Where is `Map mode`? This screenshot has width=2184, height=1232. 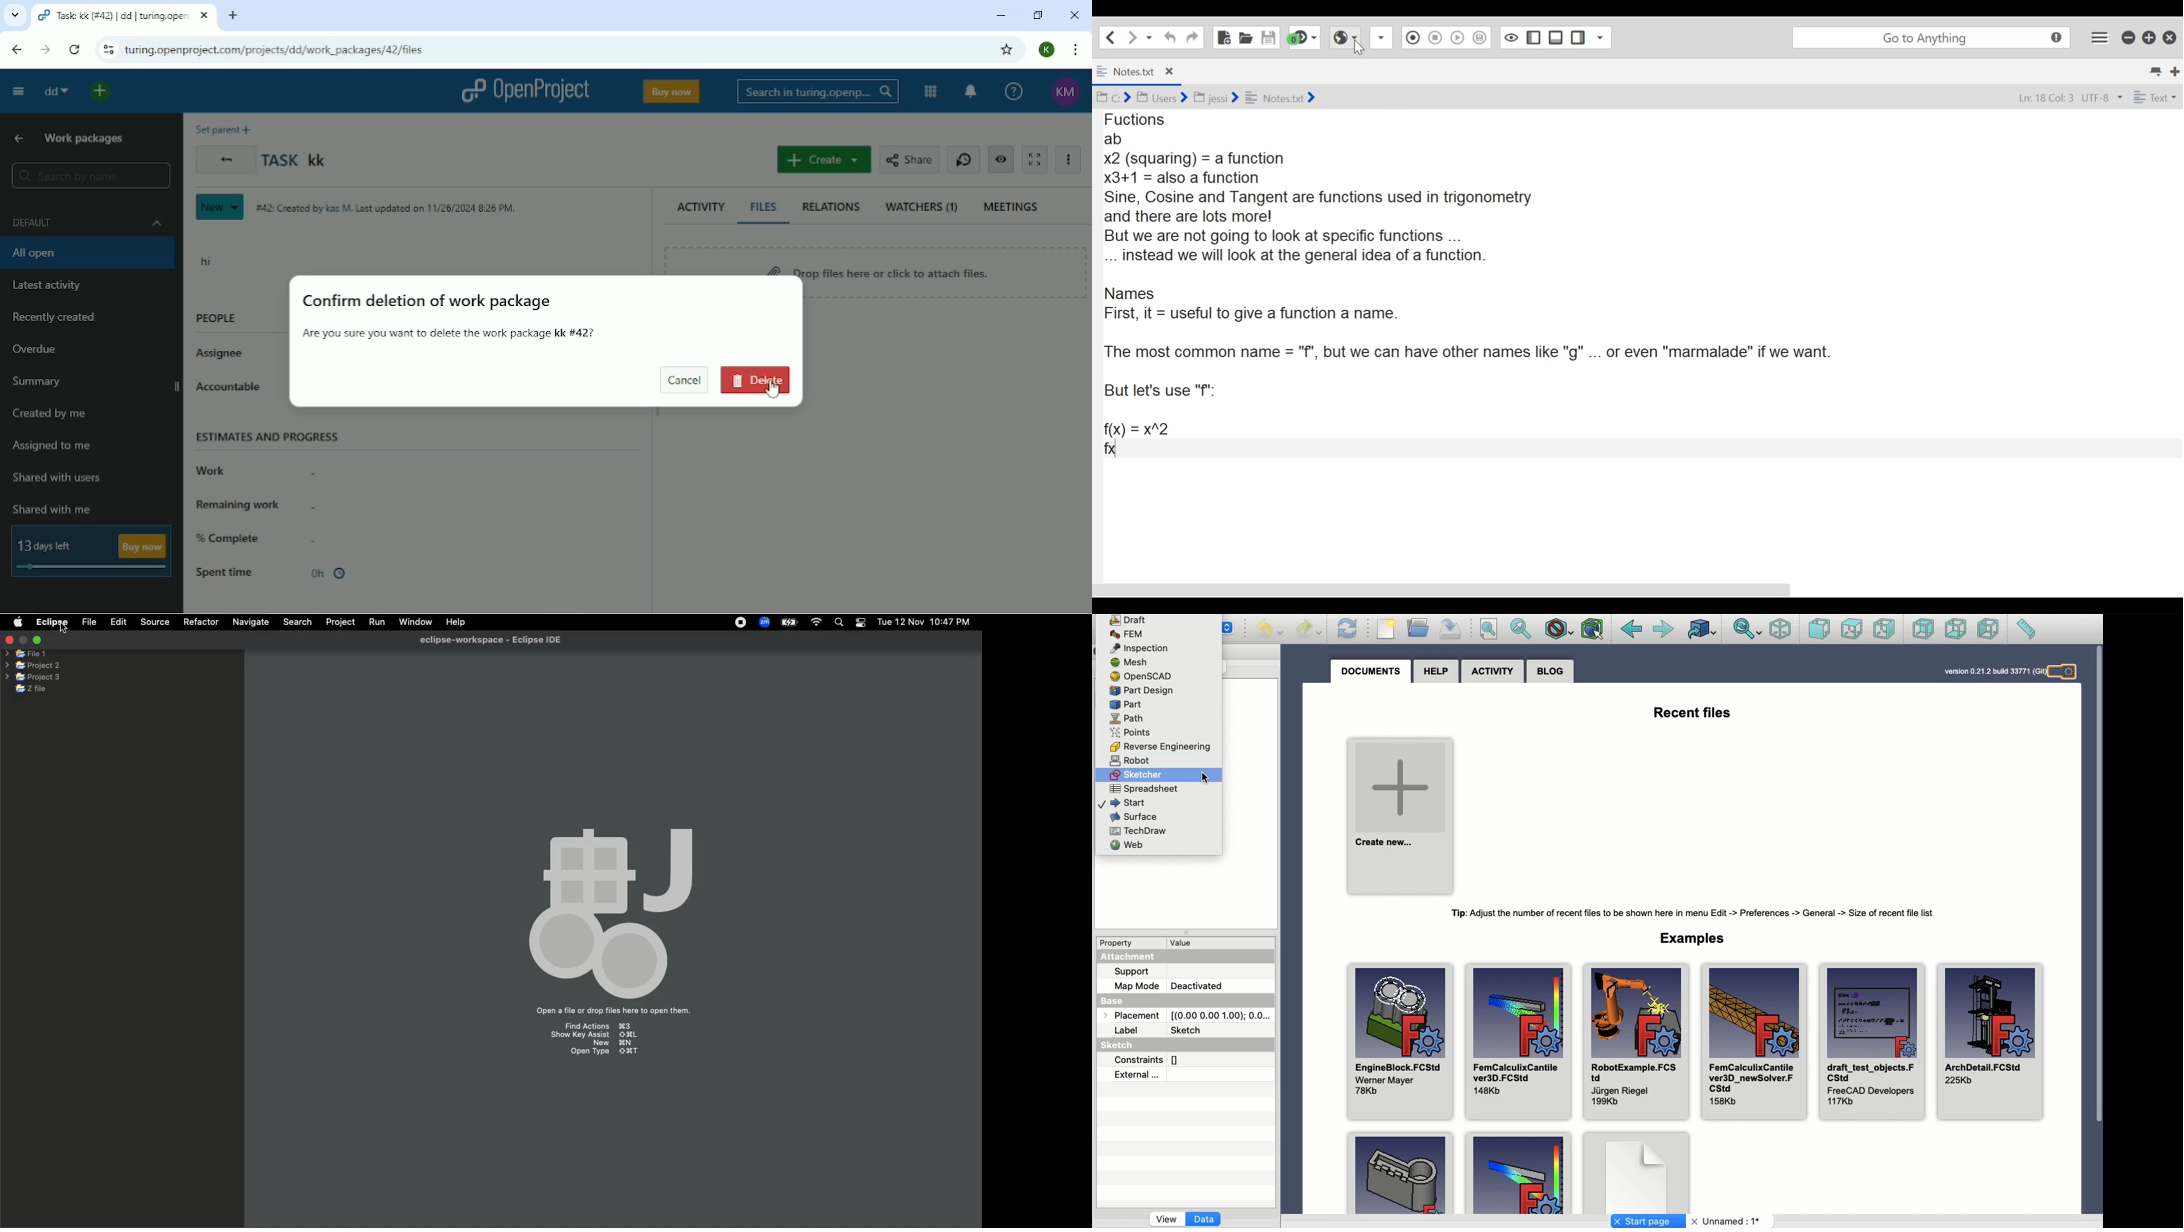 Map mode is located at coordinates (1134, 986).